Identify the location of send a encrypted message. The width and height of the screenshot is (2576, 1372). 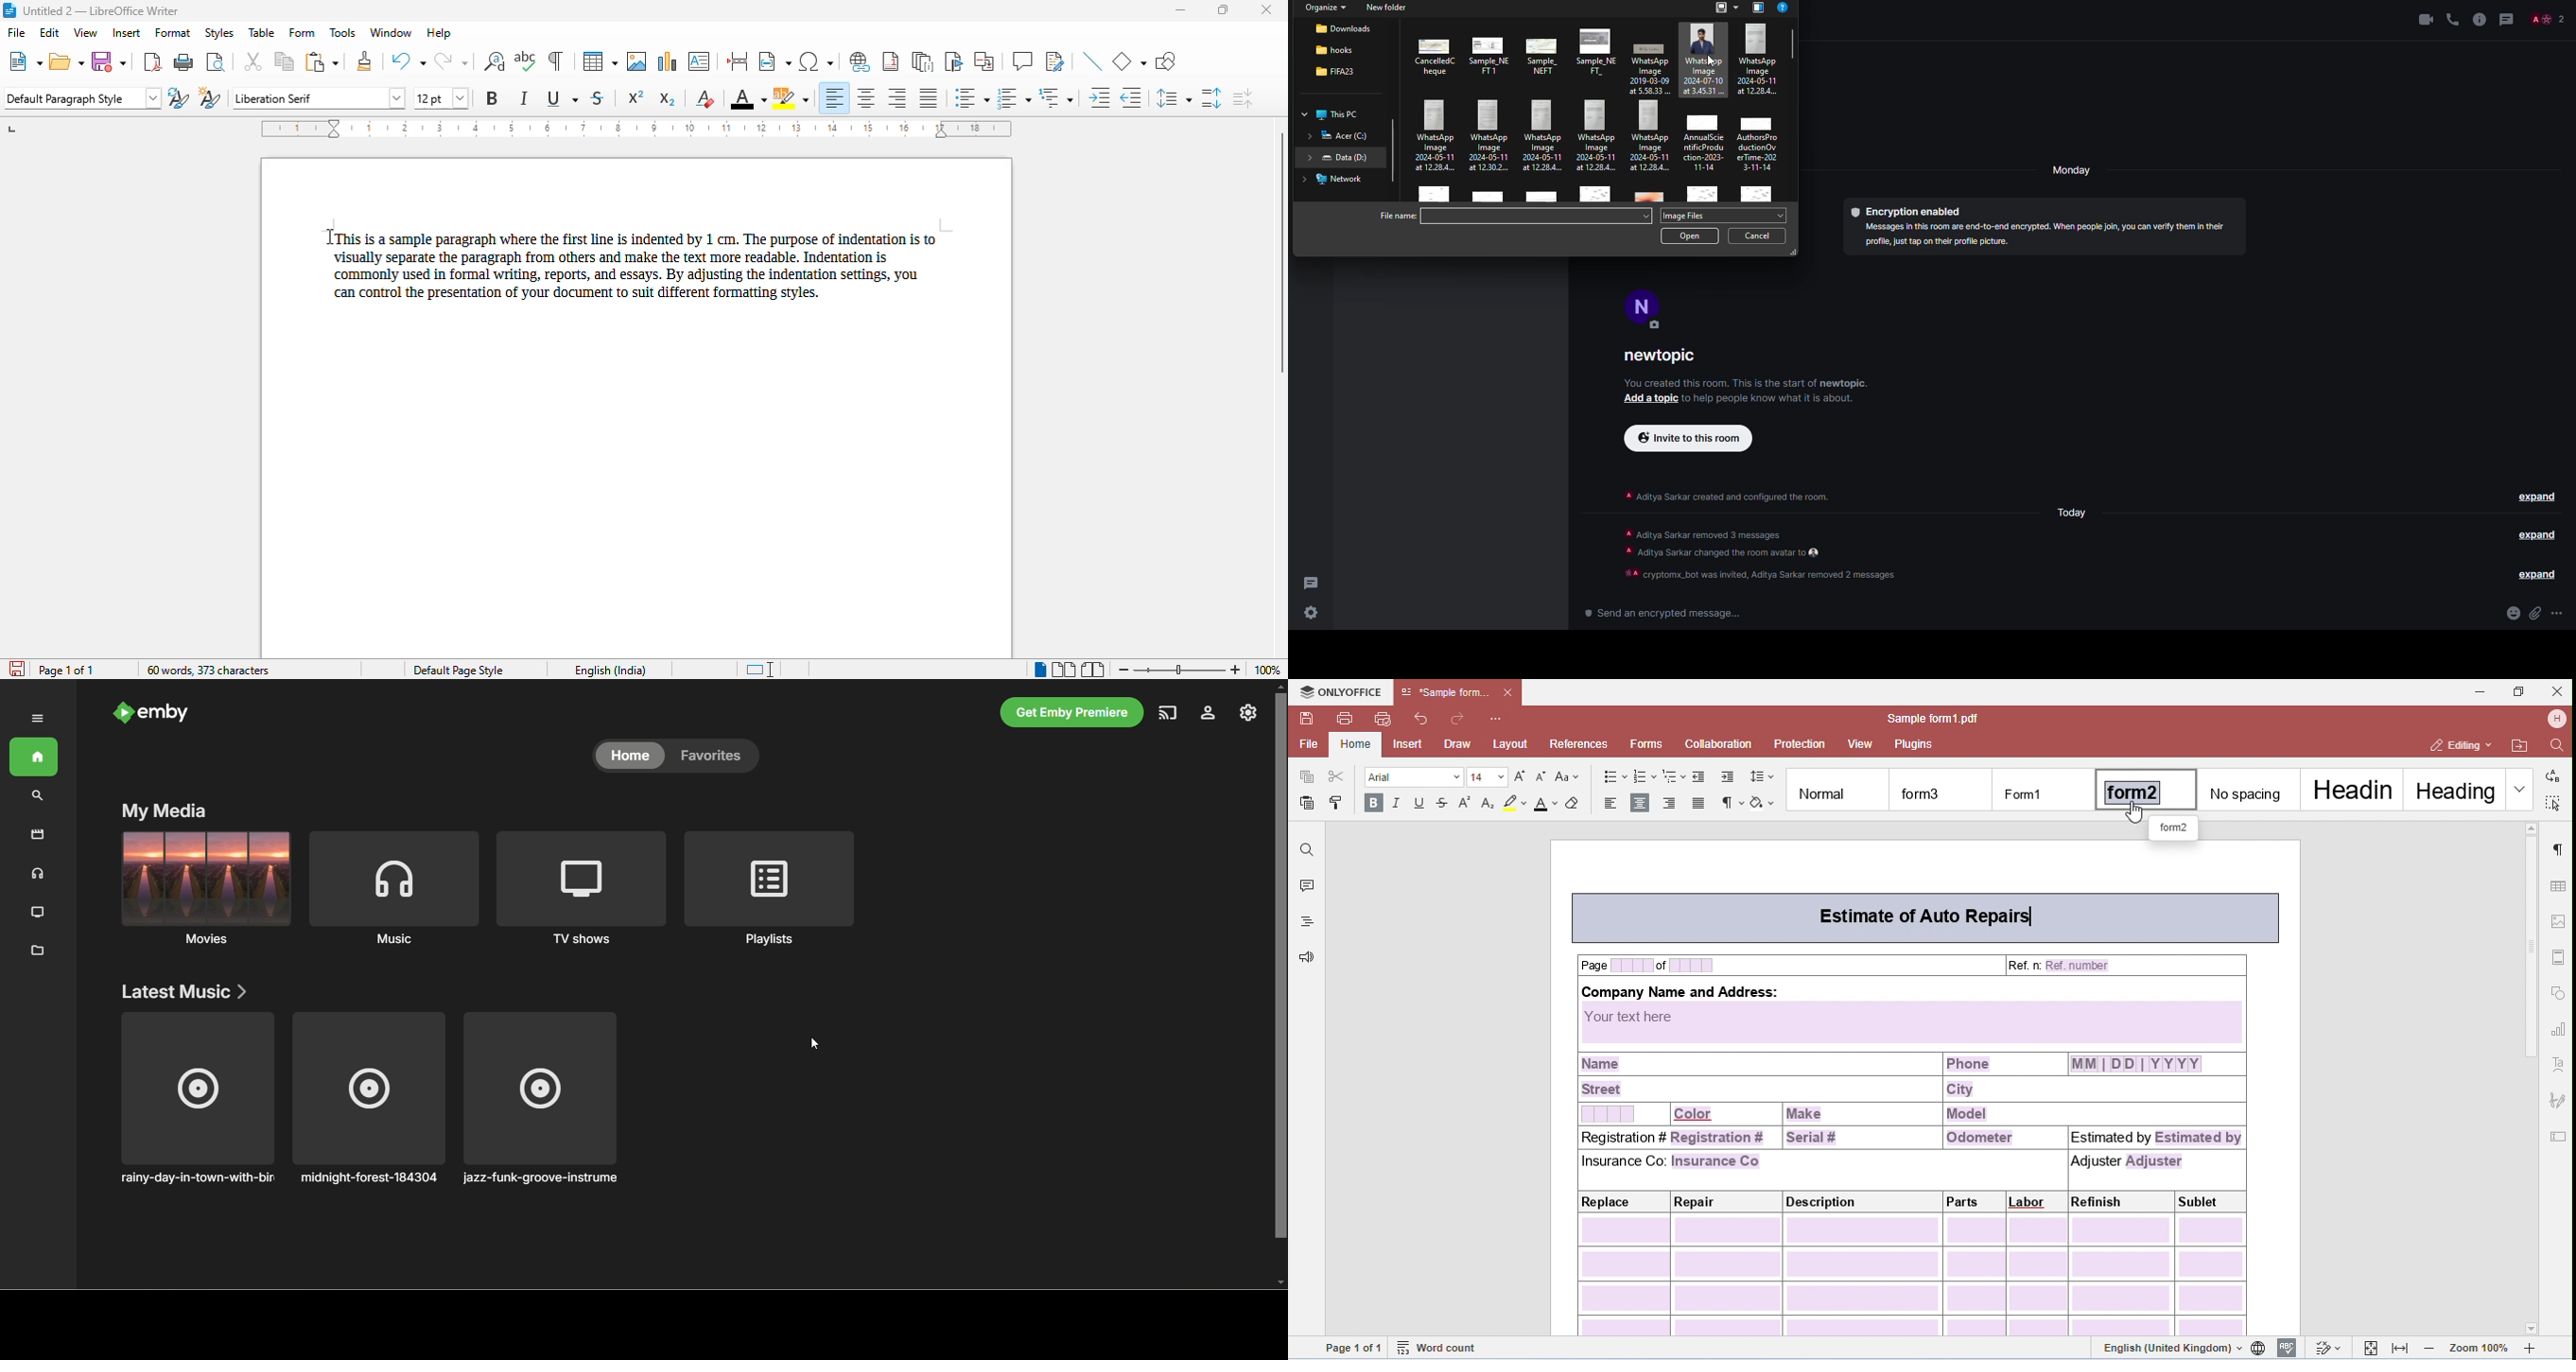
(1660, 613).